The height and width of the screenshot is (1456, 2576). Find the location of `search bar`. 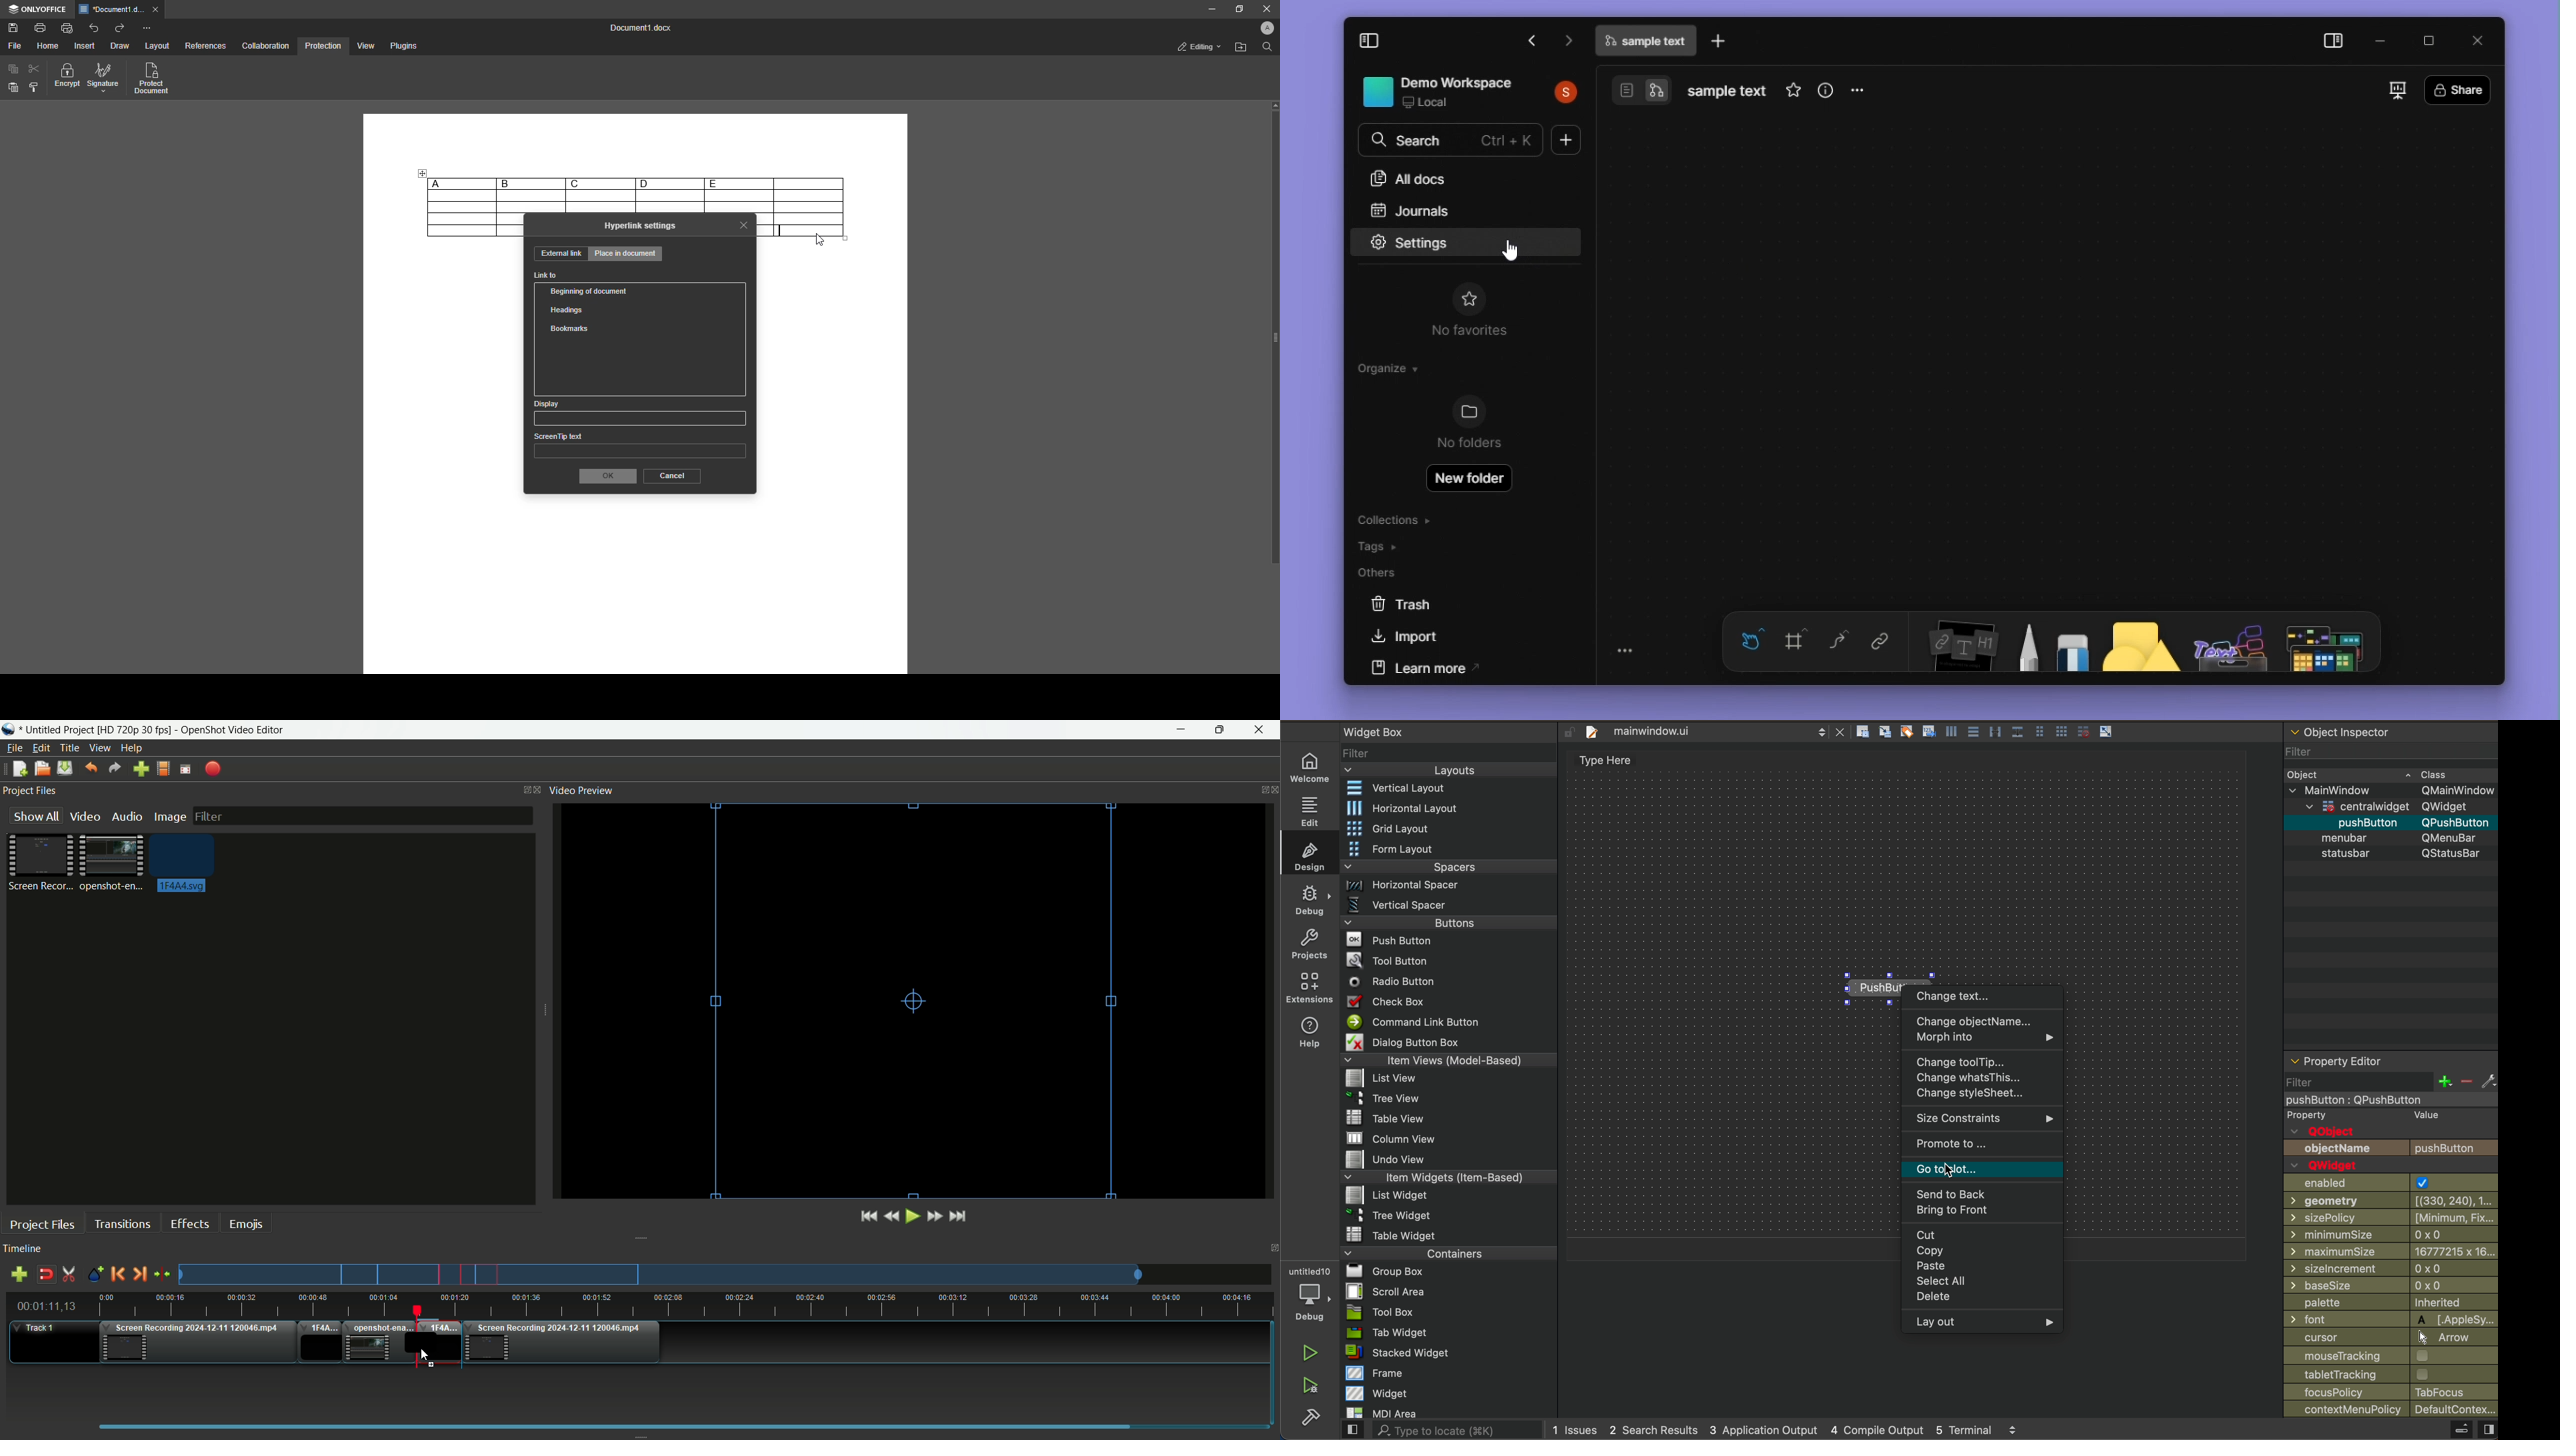

search bar is located at coordinates (1441, 1431).